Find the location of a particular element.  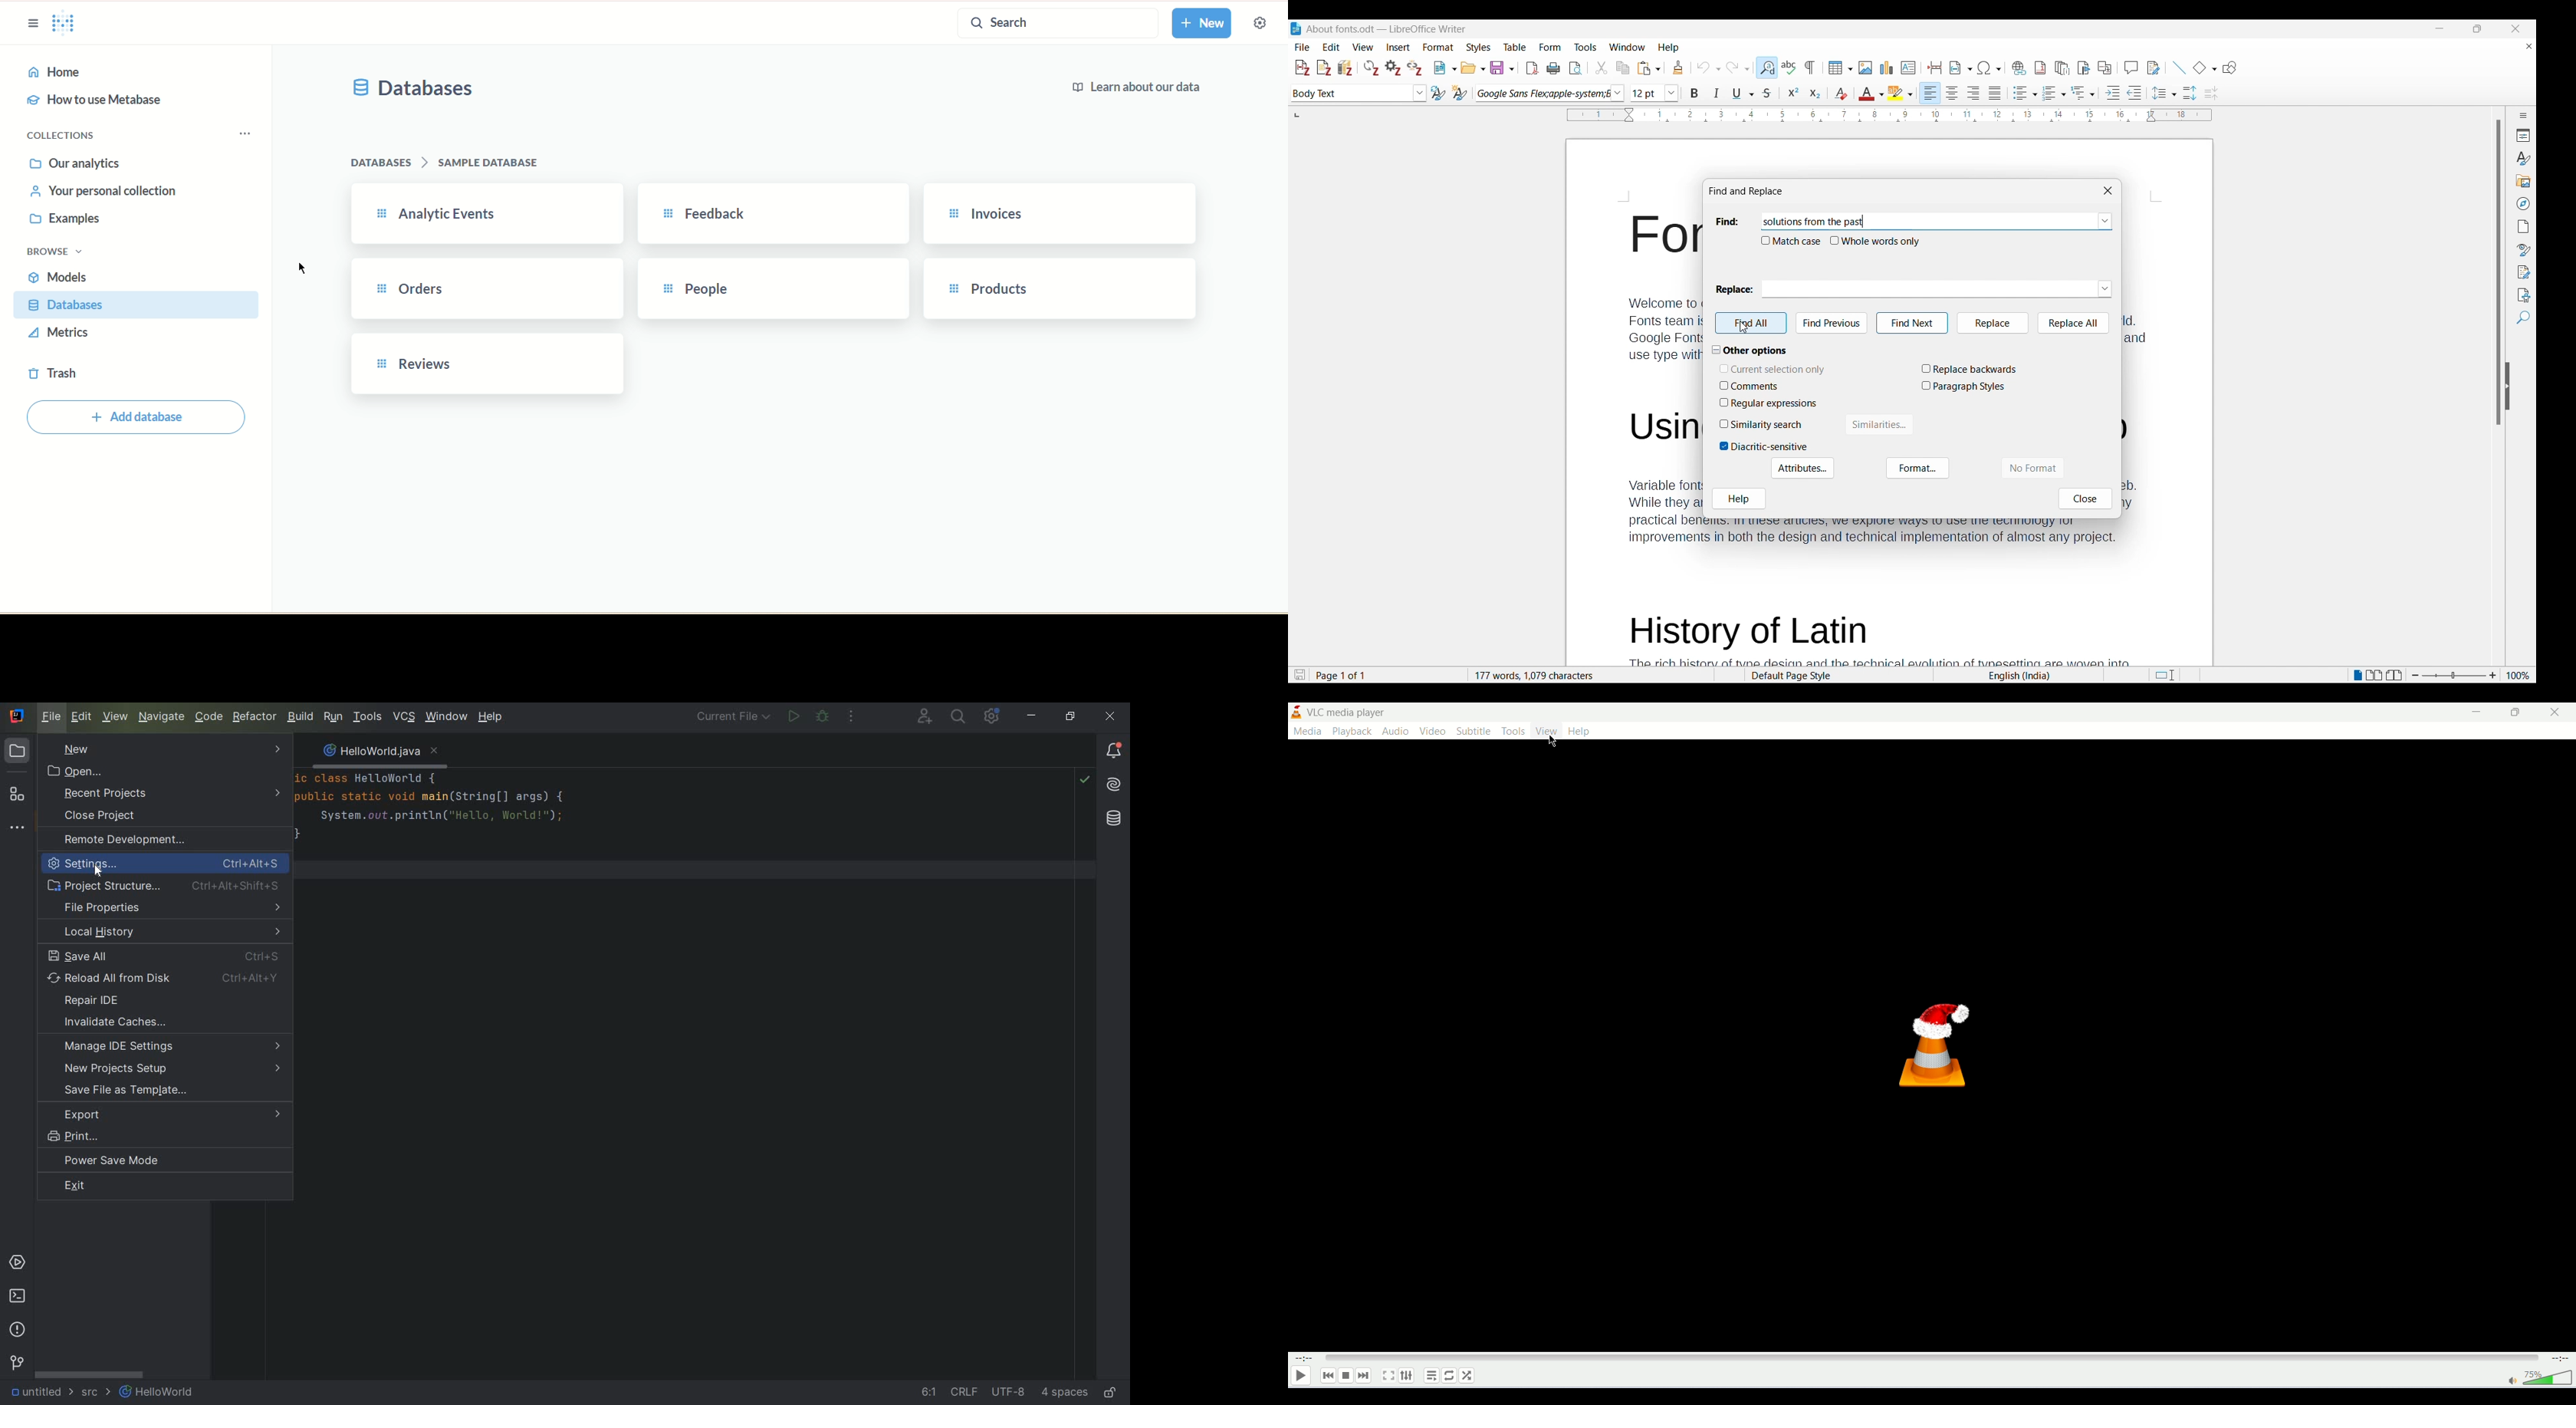

databases is located at coordinates (415, 91).